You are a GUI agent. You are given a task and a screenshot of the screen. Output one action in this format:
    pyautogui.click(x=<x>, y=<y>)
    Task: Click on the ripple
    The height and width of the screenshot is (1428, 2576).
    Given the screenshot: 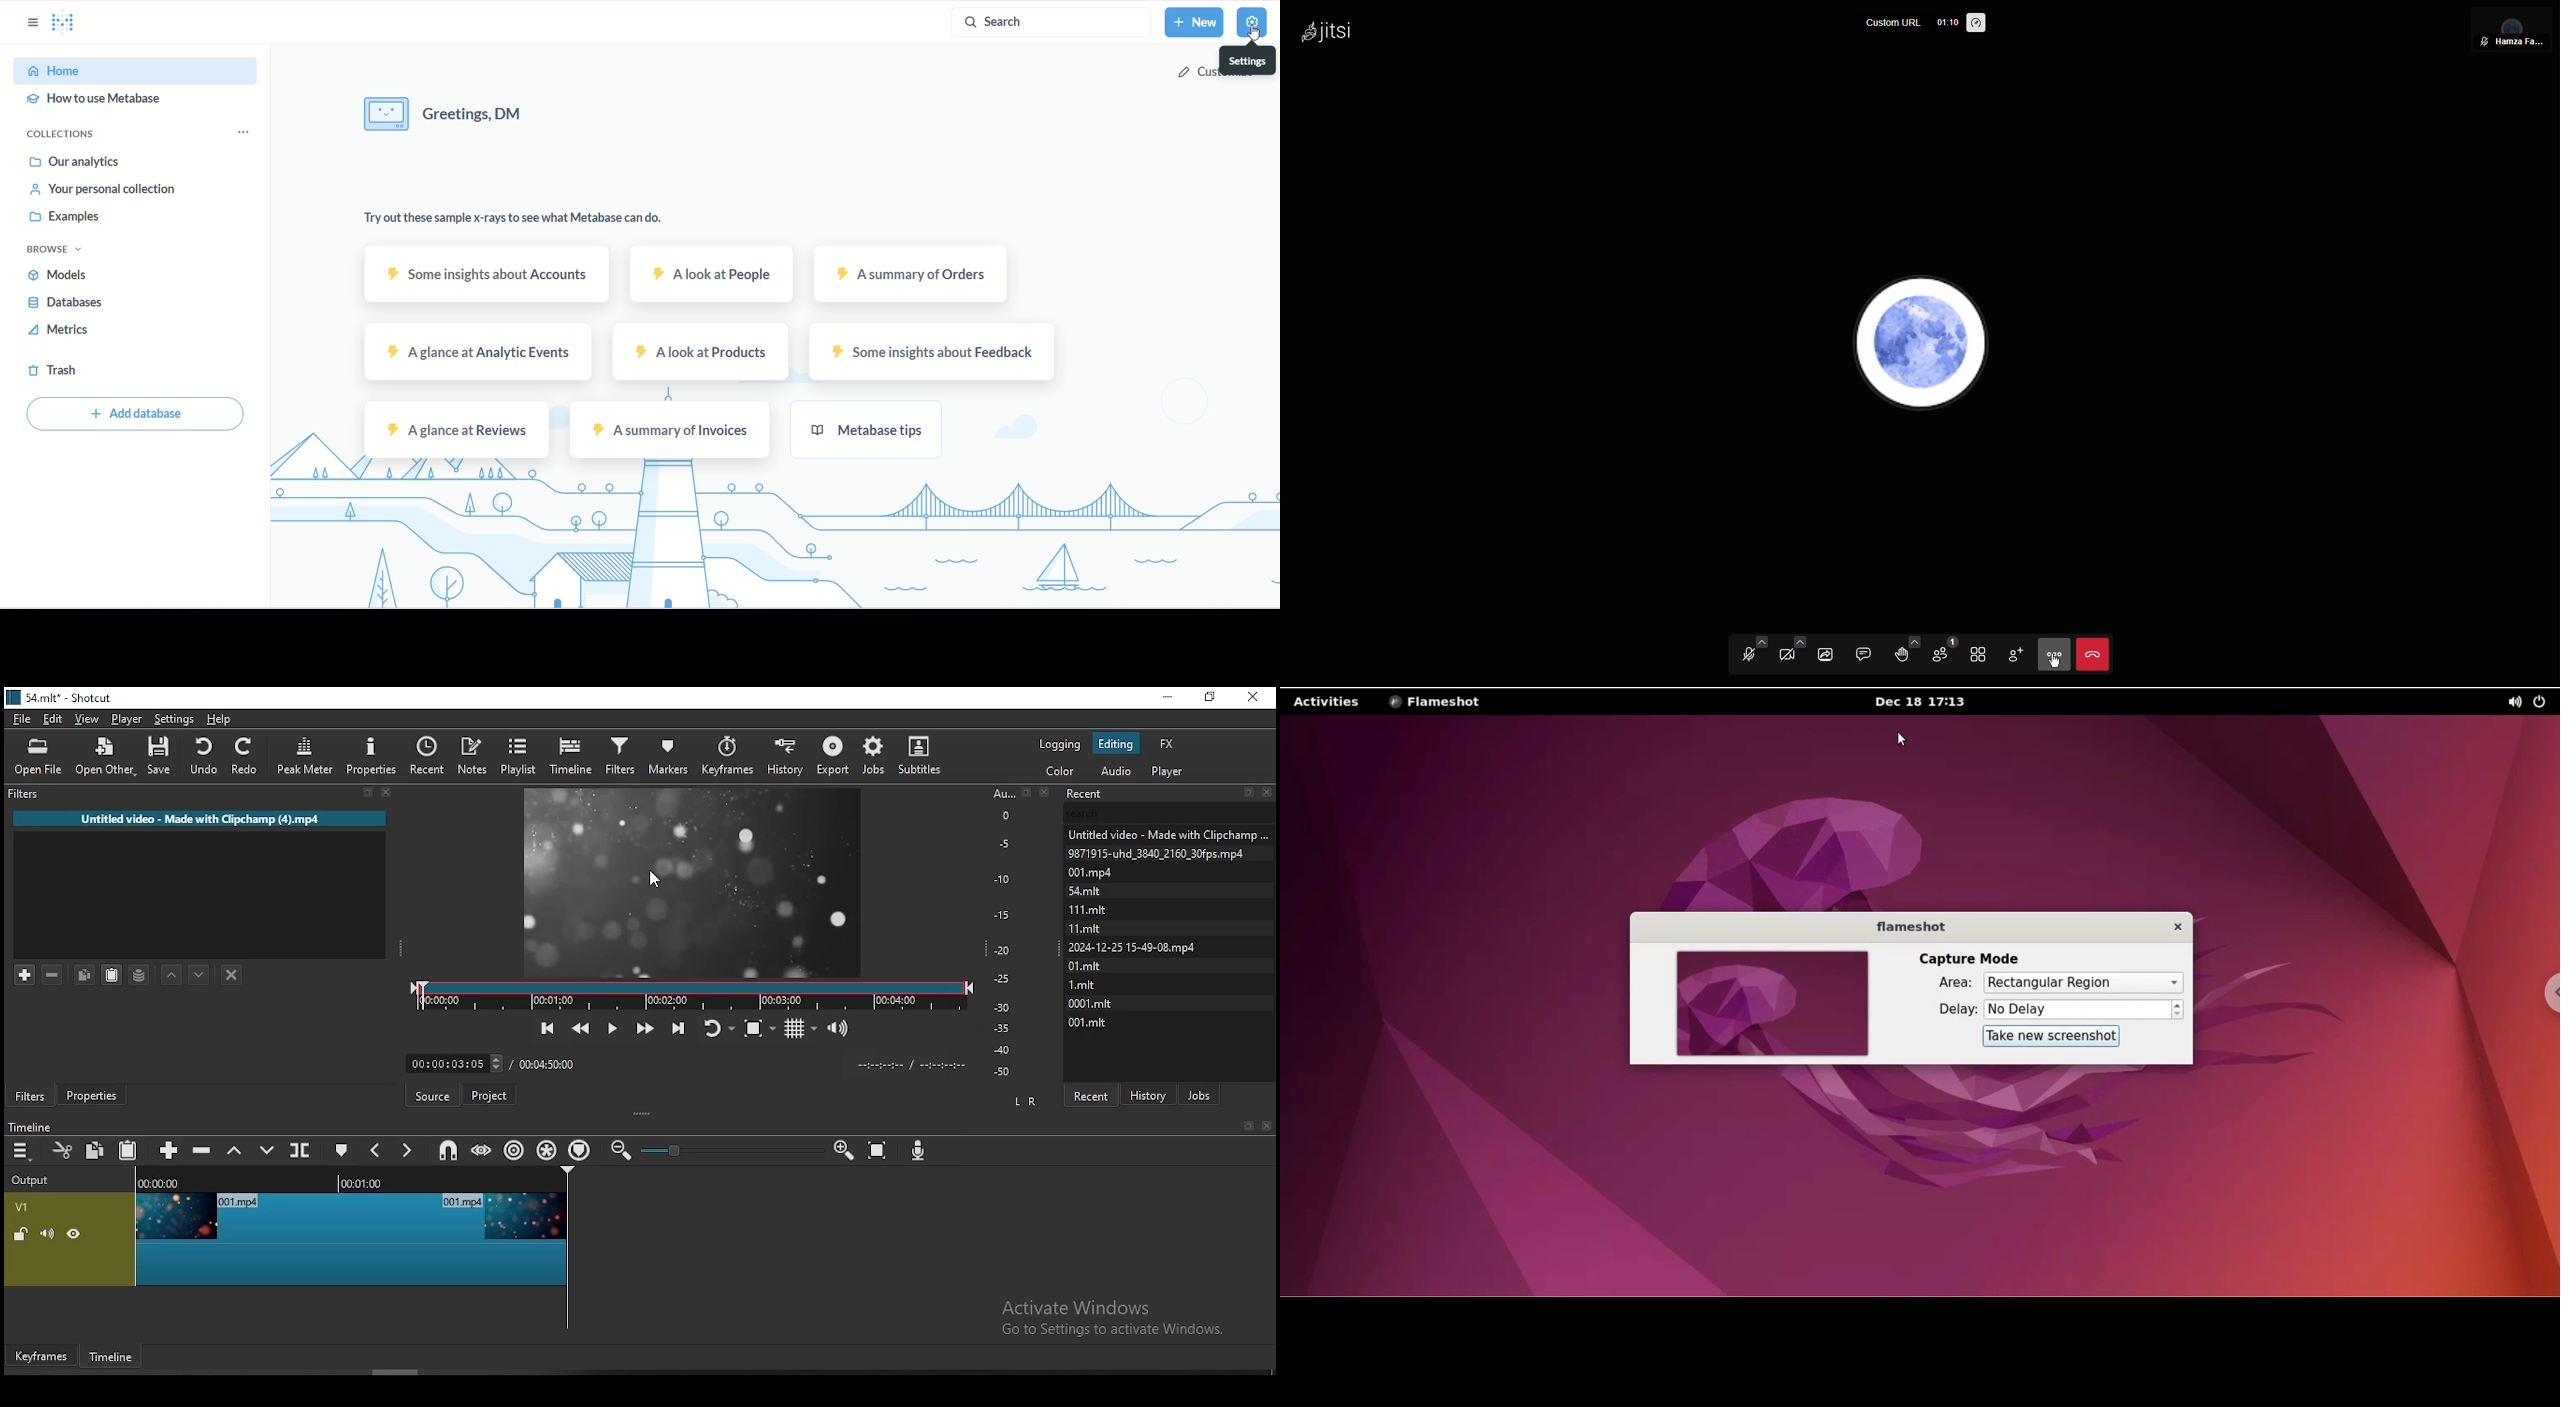 What is the action you would take?
    pyautogui.click(x=515, y=1149)
    